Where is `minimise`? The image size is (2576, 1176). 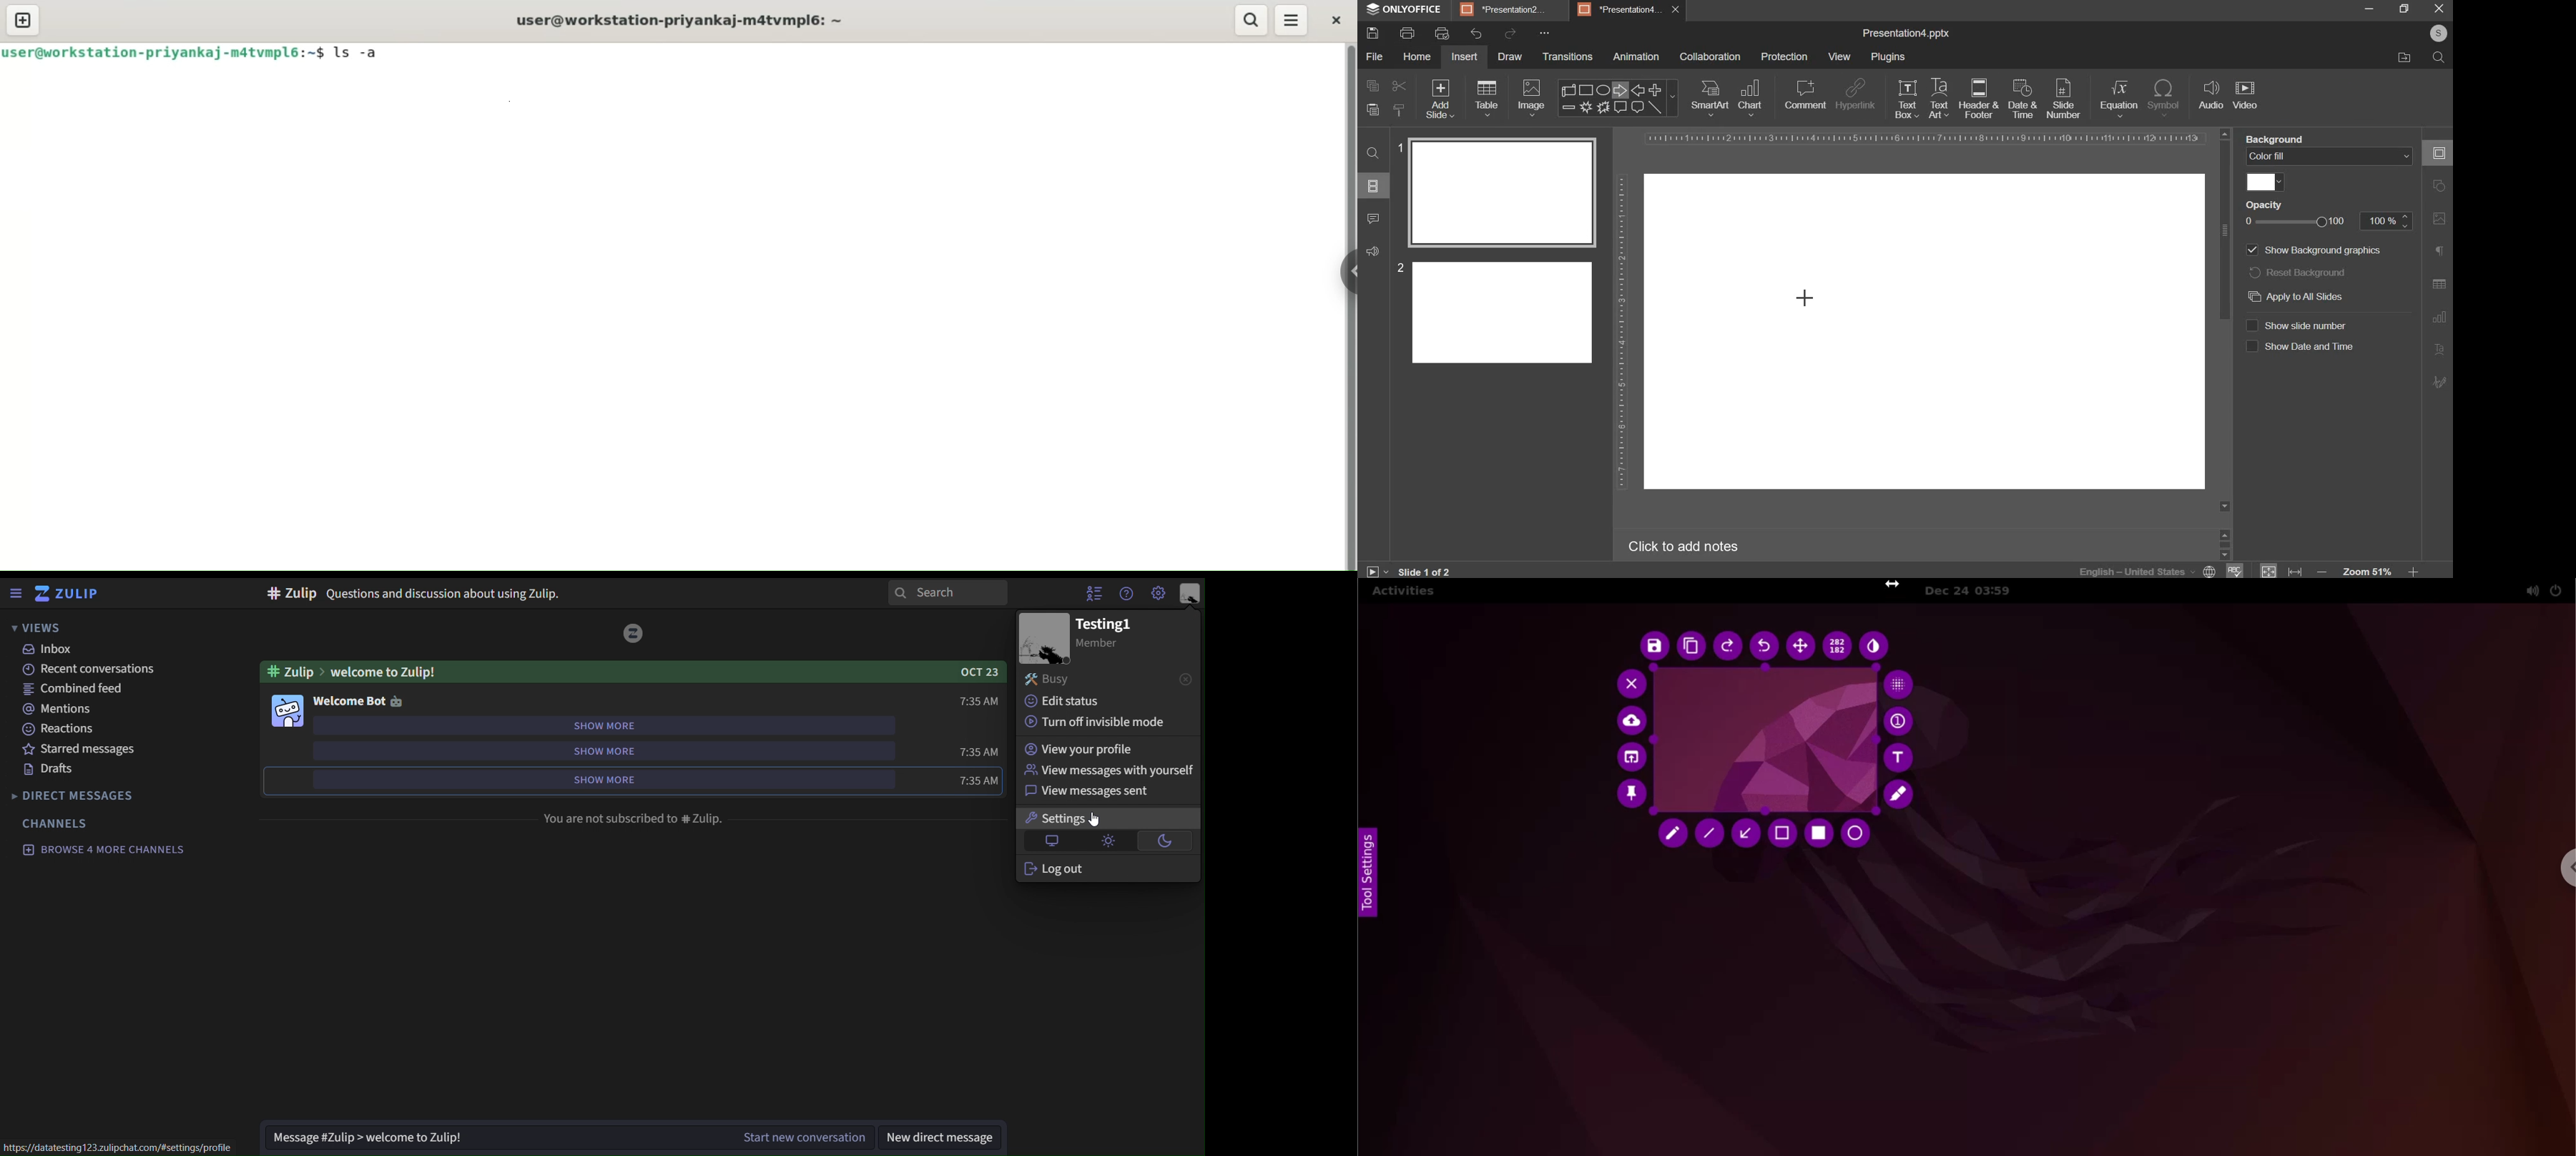
minimise is located at coordinates (2361, 9).